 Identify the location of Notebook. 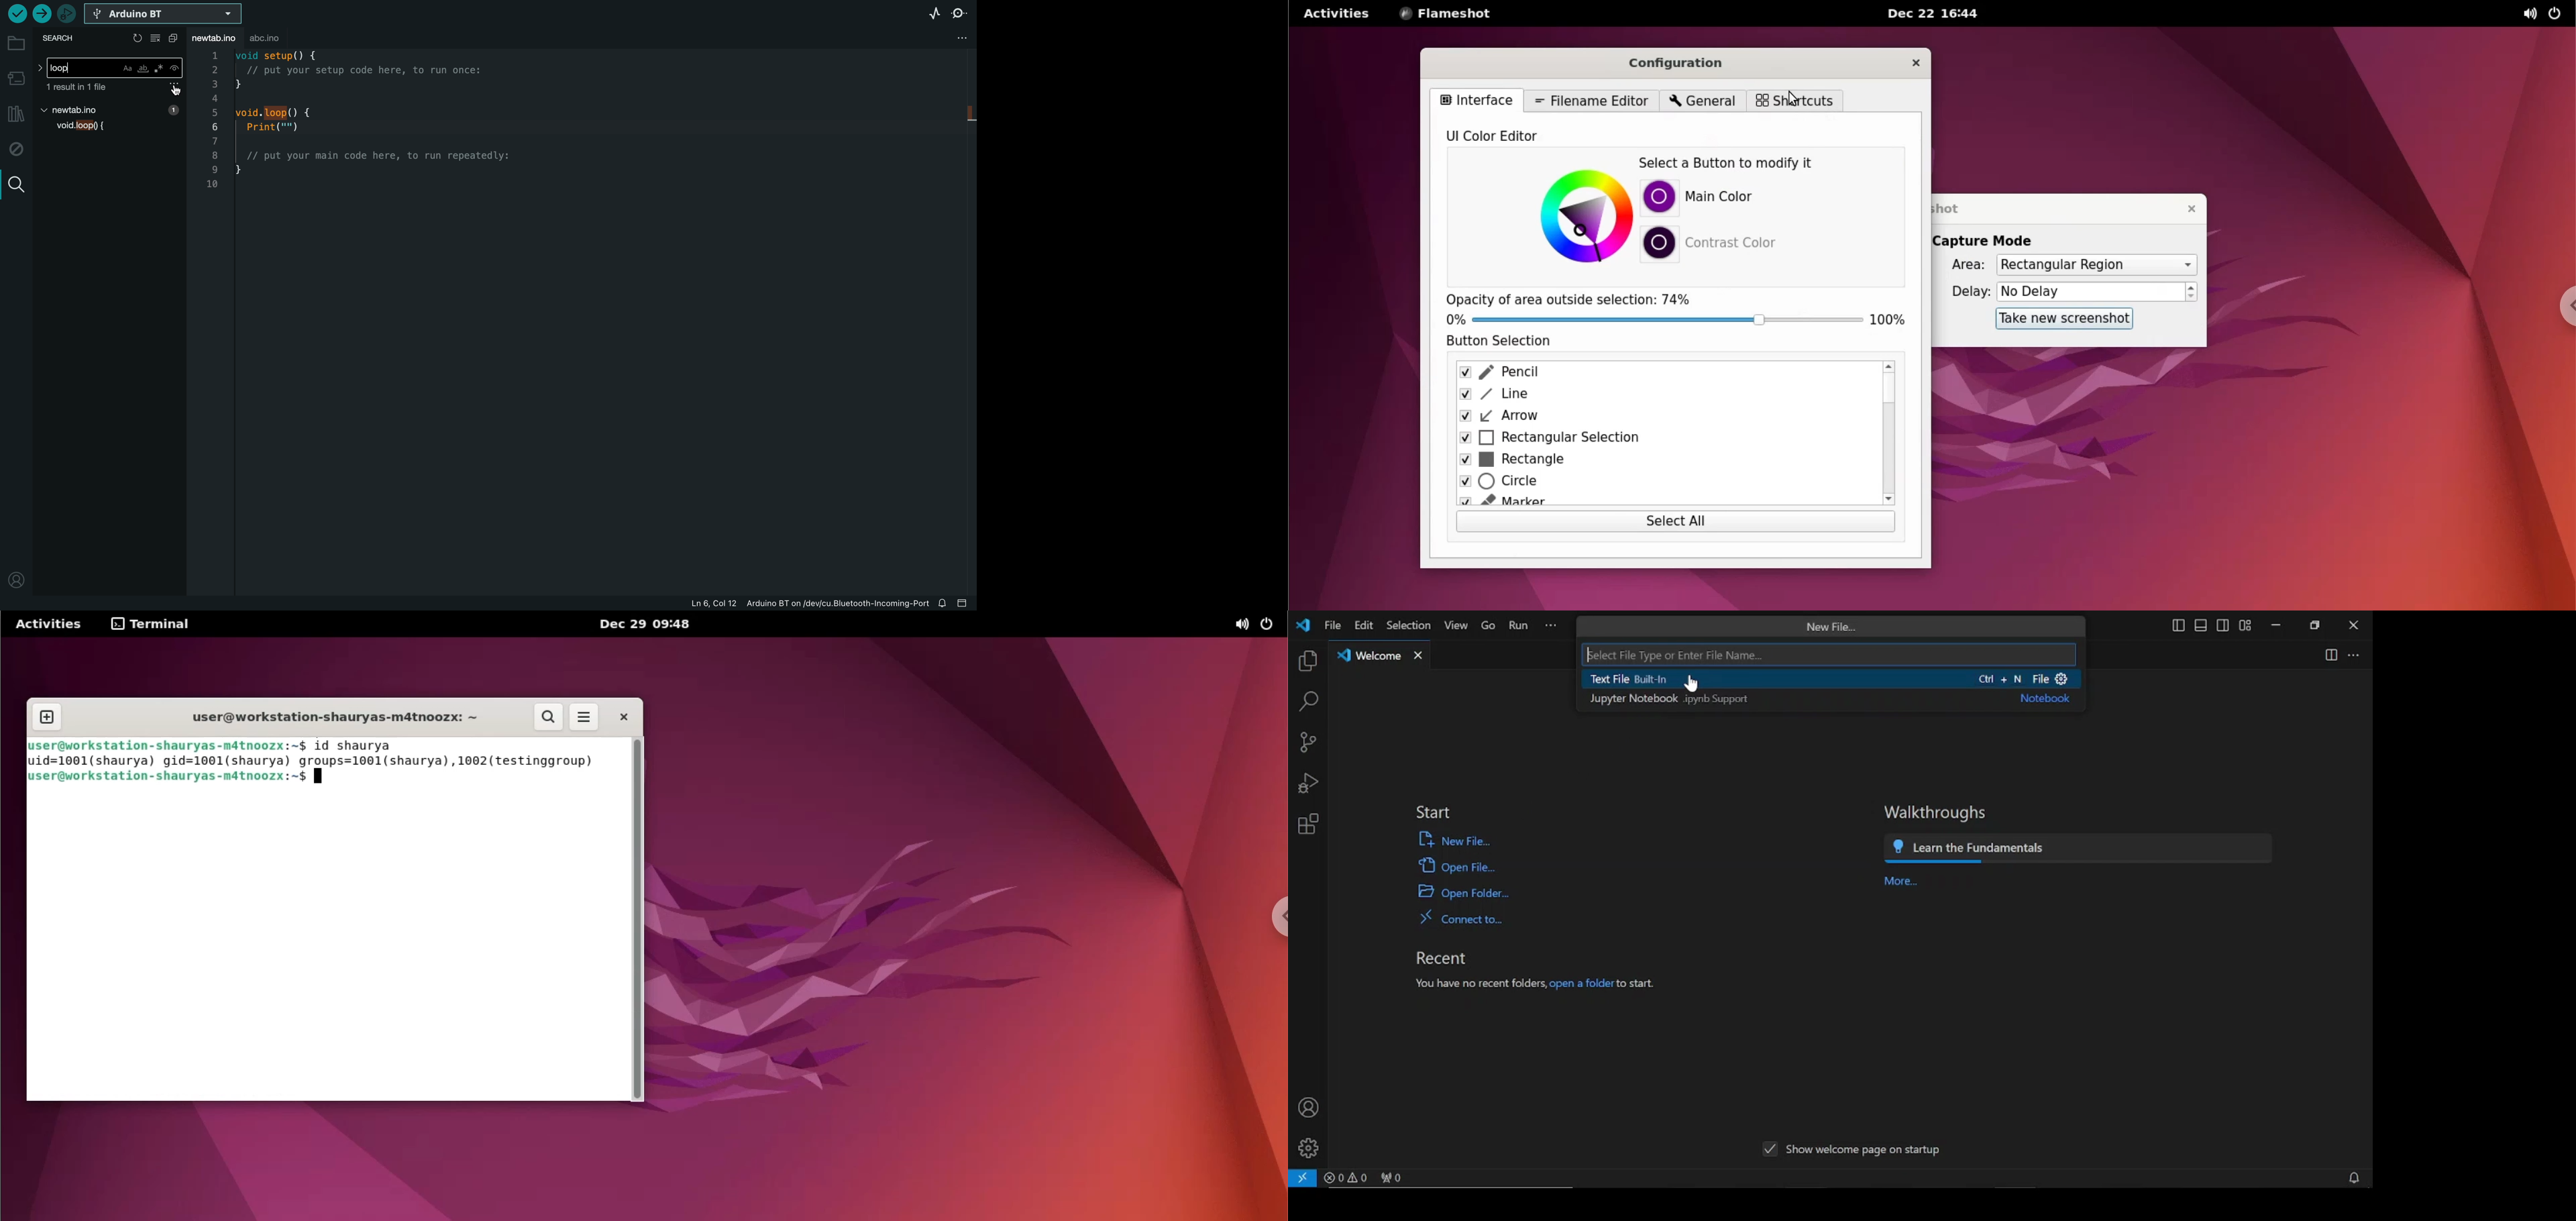
(2049, 699).